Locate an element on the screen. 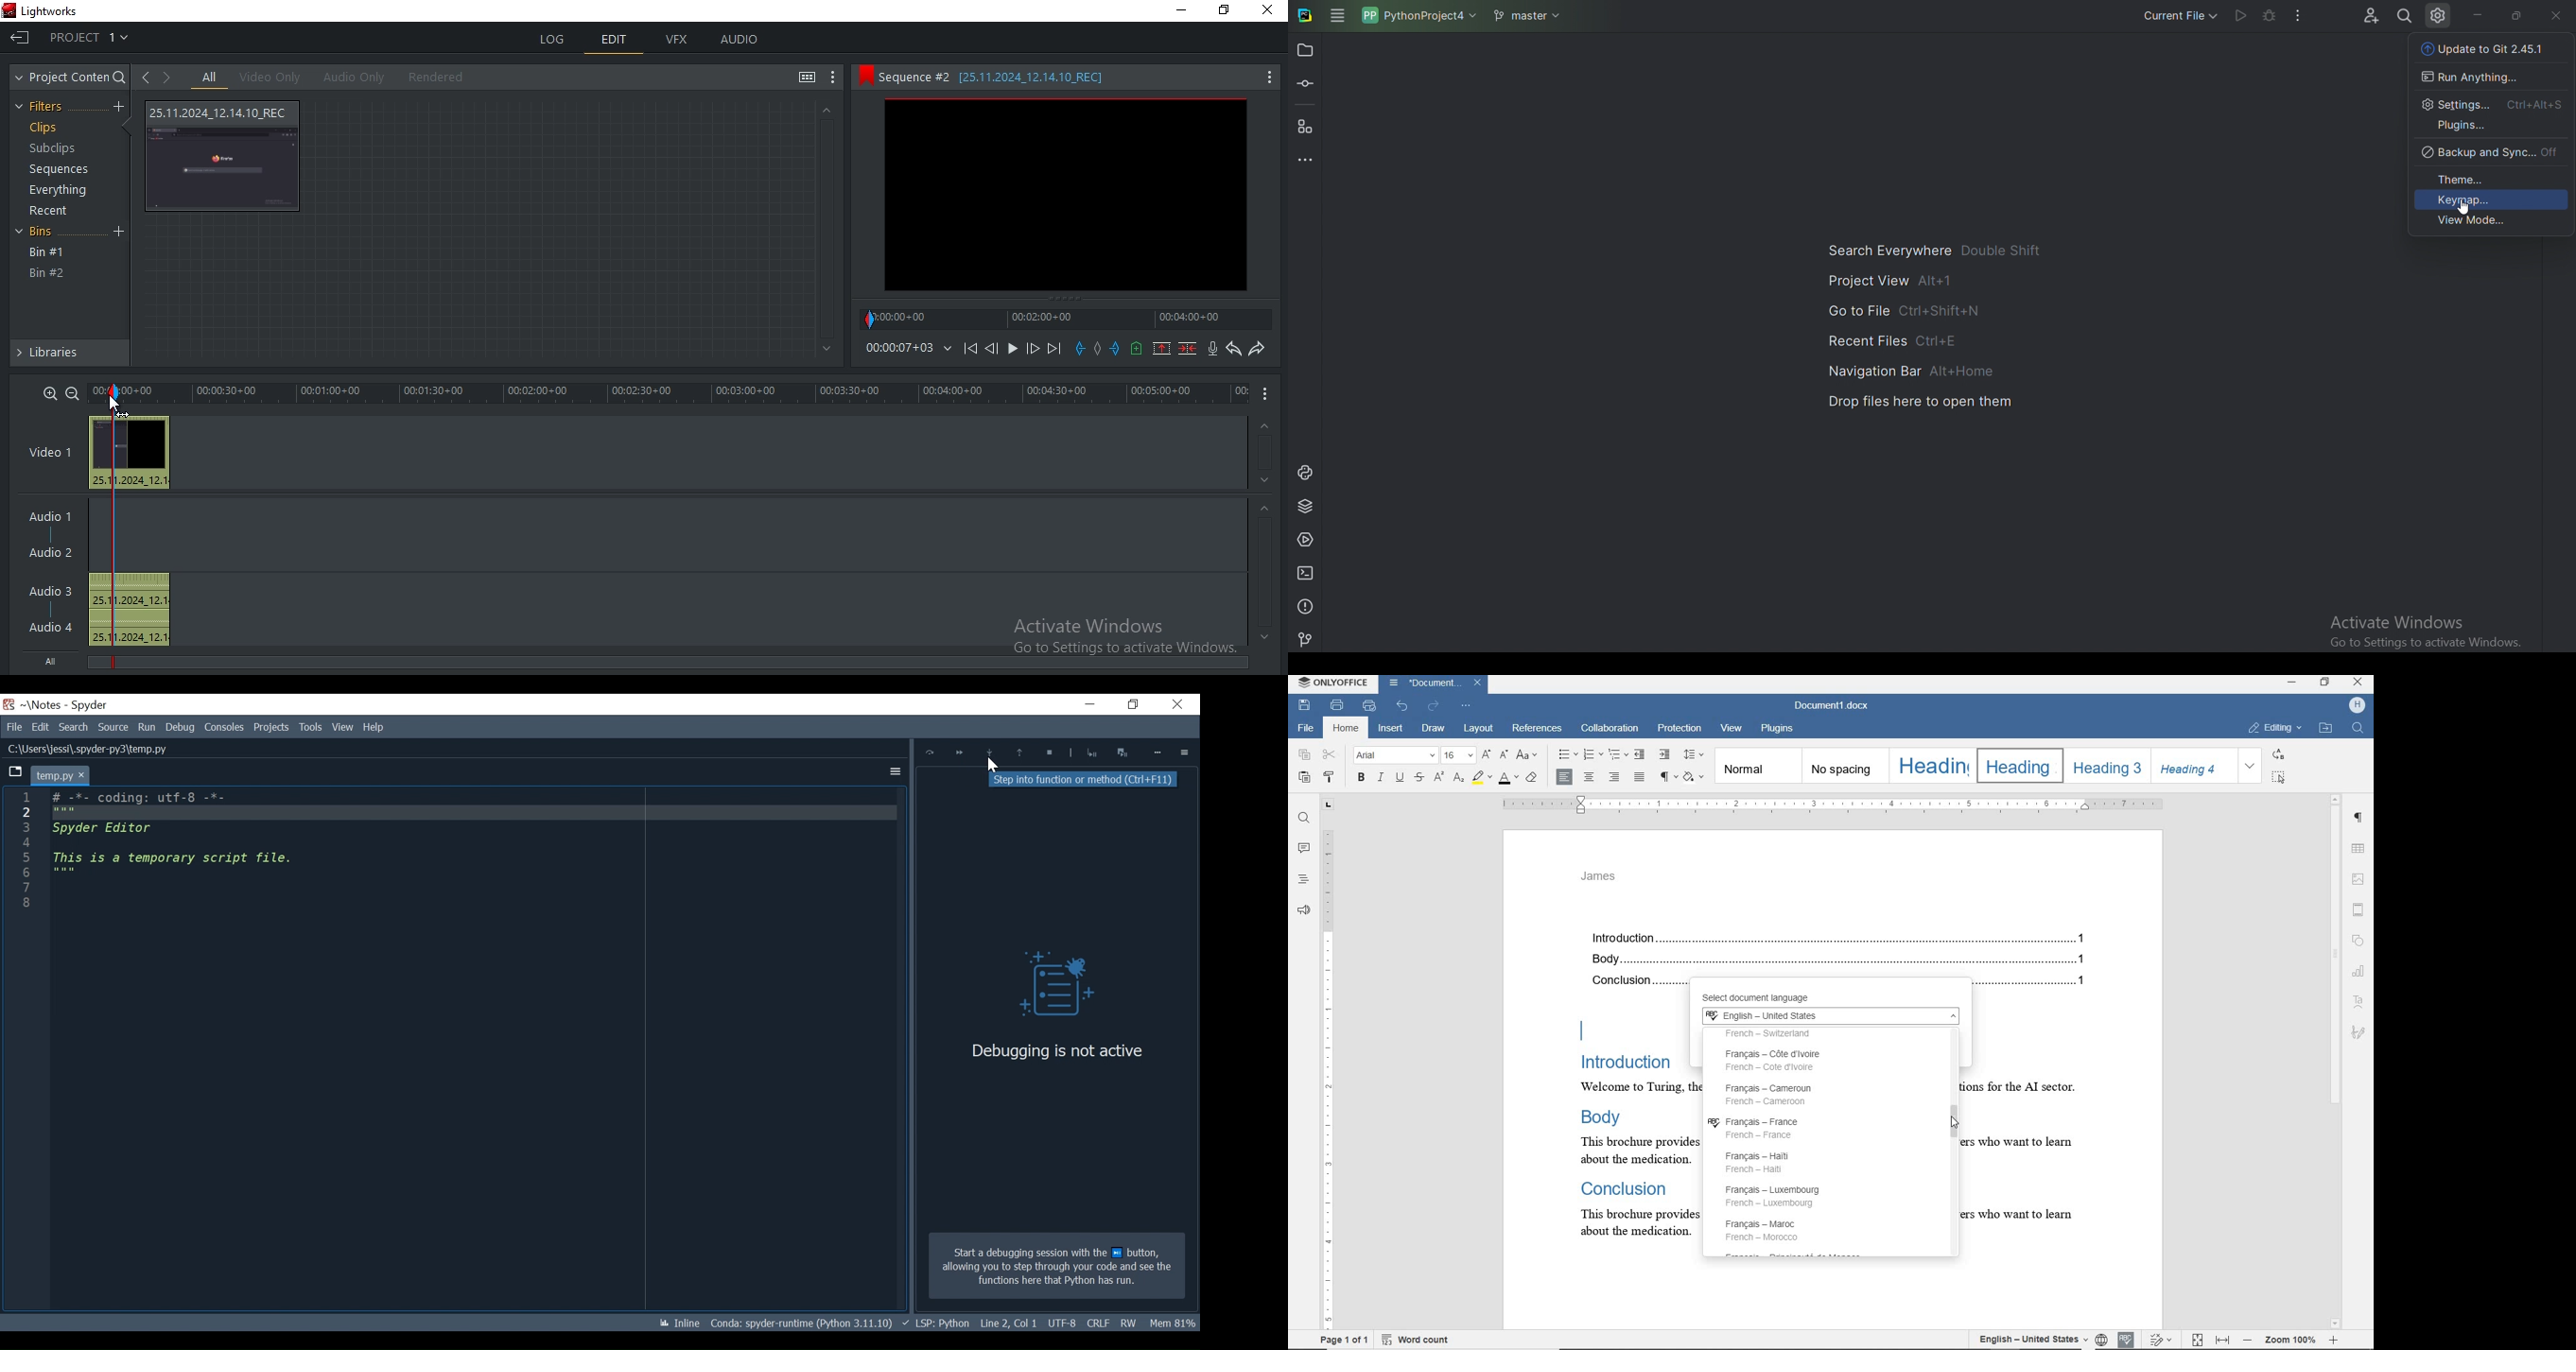 This screenshot has height=1372, width=2576. Audio is located at coordinates (53, 627).